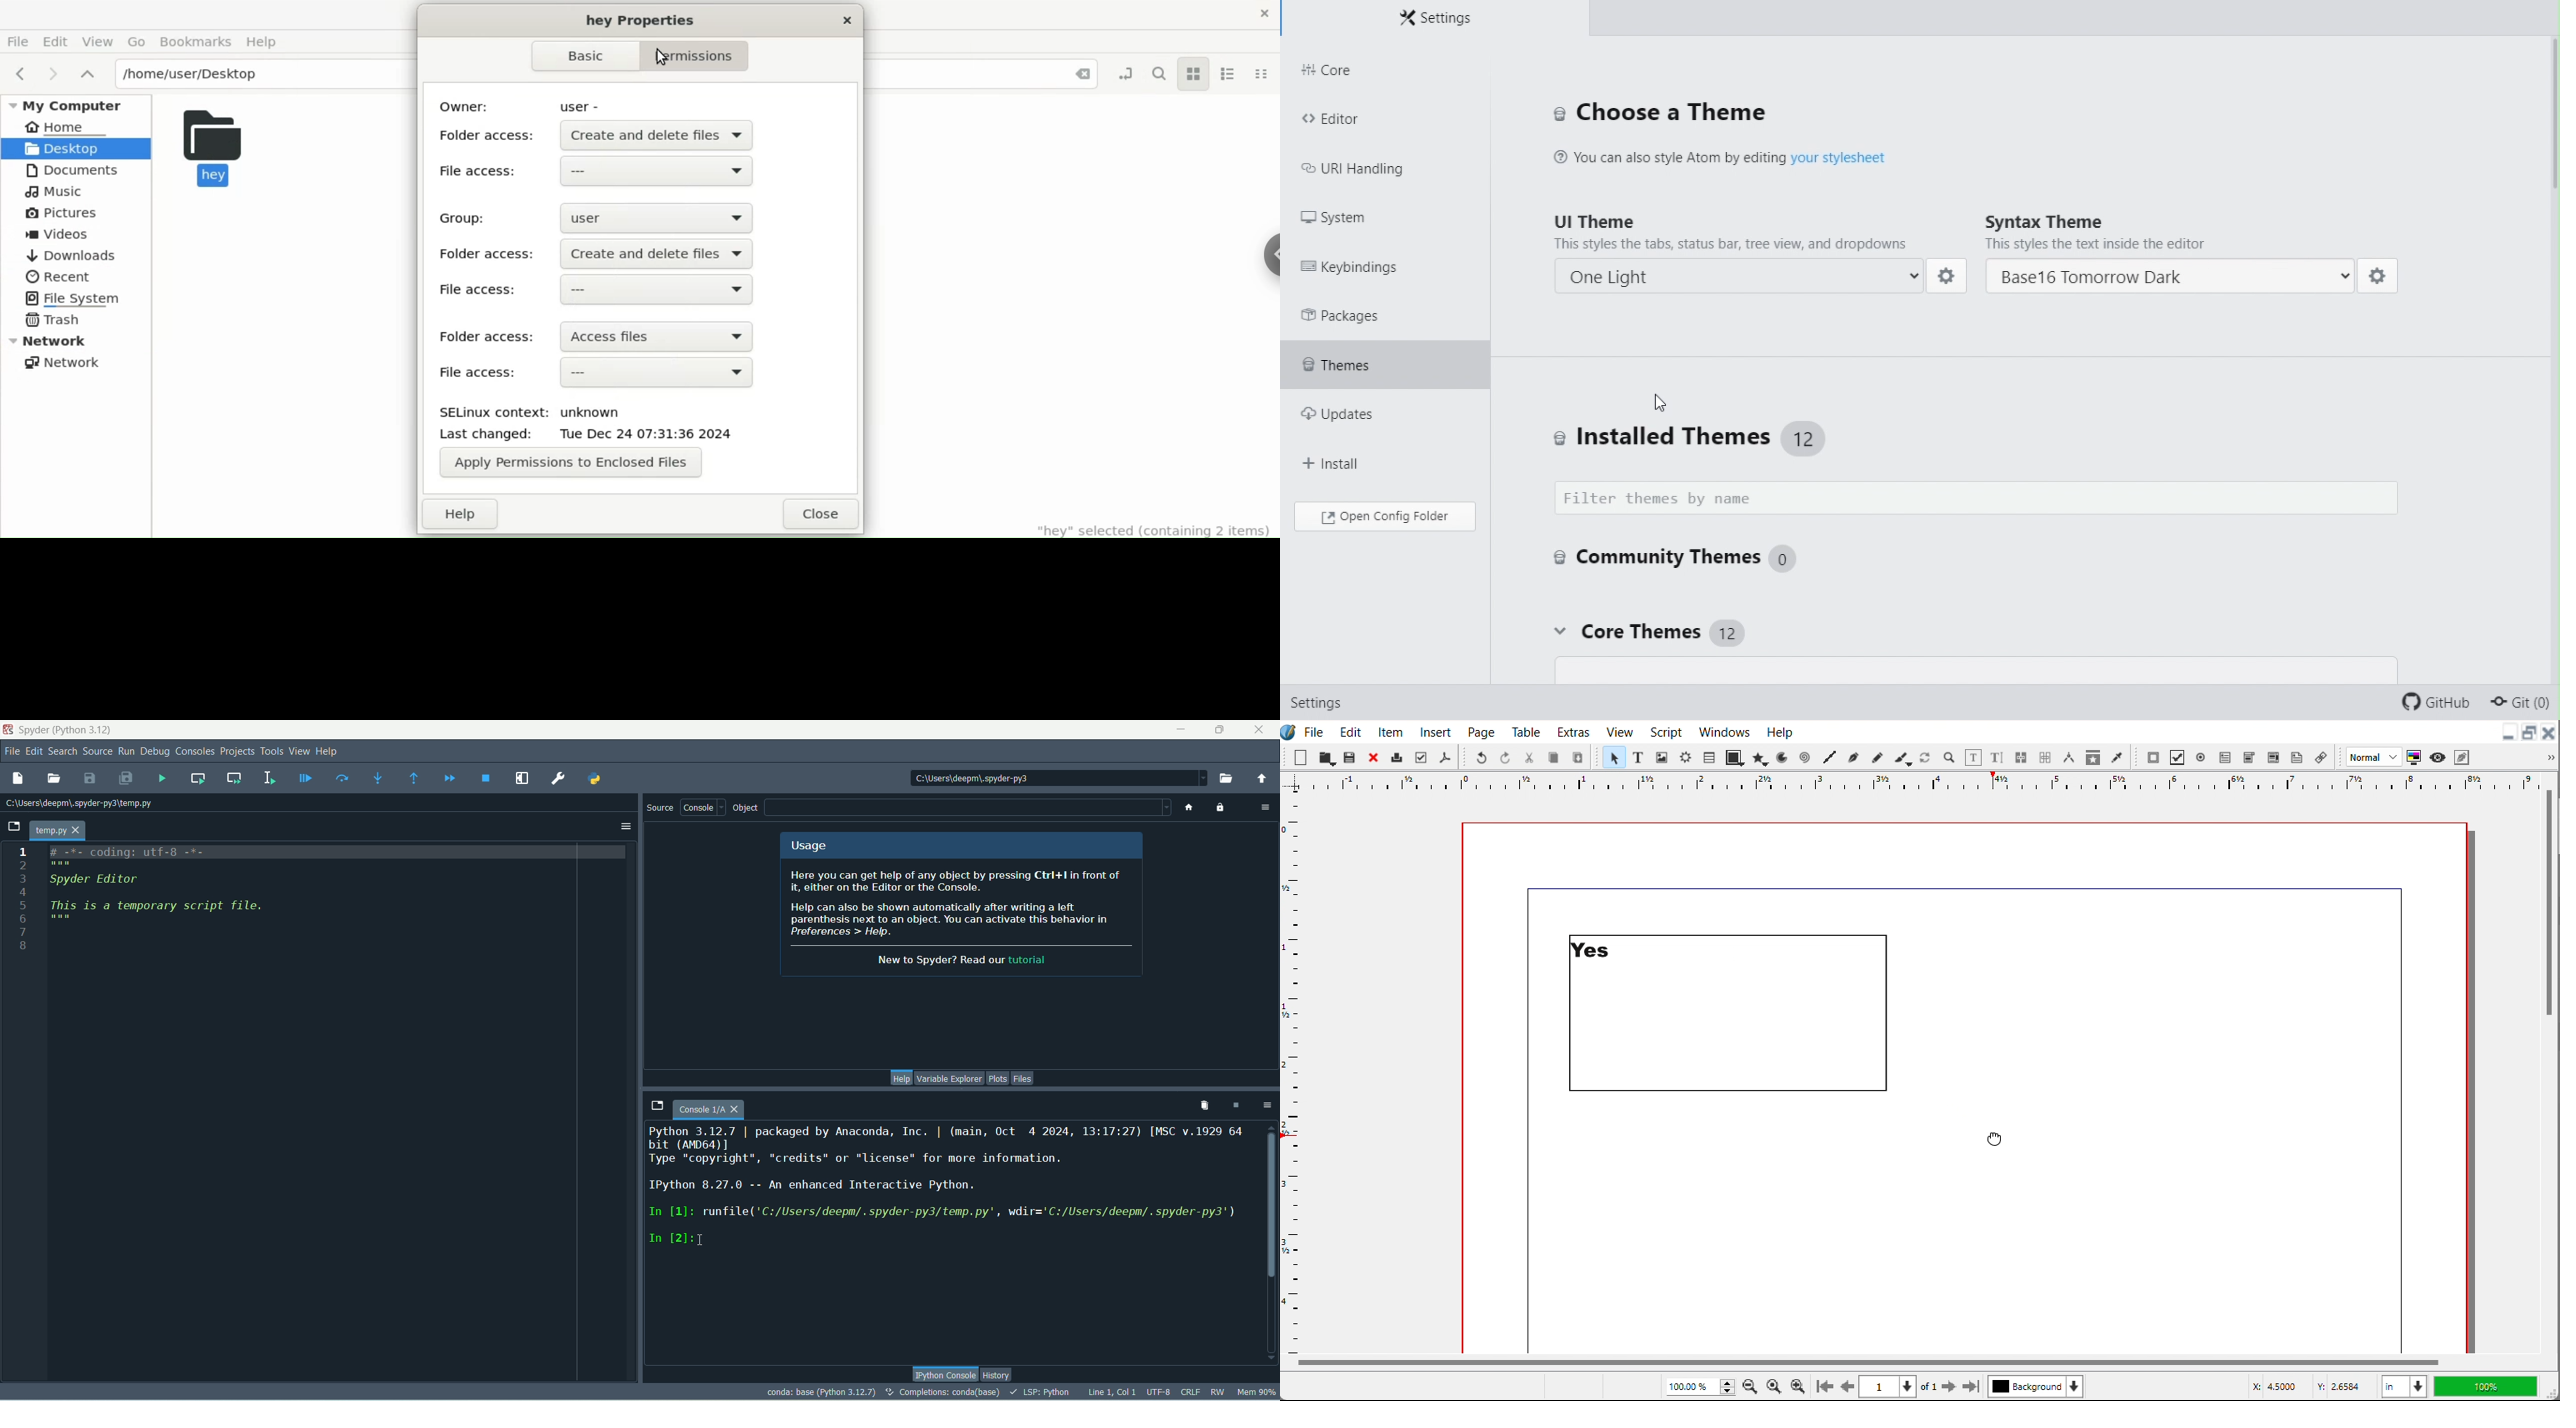  What do you see at coordinates (1023, 1078) in the screenshot?
I see `files` at bounding box center [1023, 1078].